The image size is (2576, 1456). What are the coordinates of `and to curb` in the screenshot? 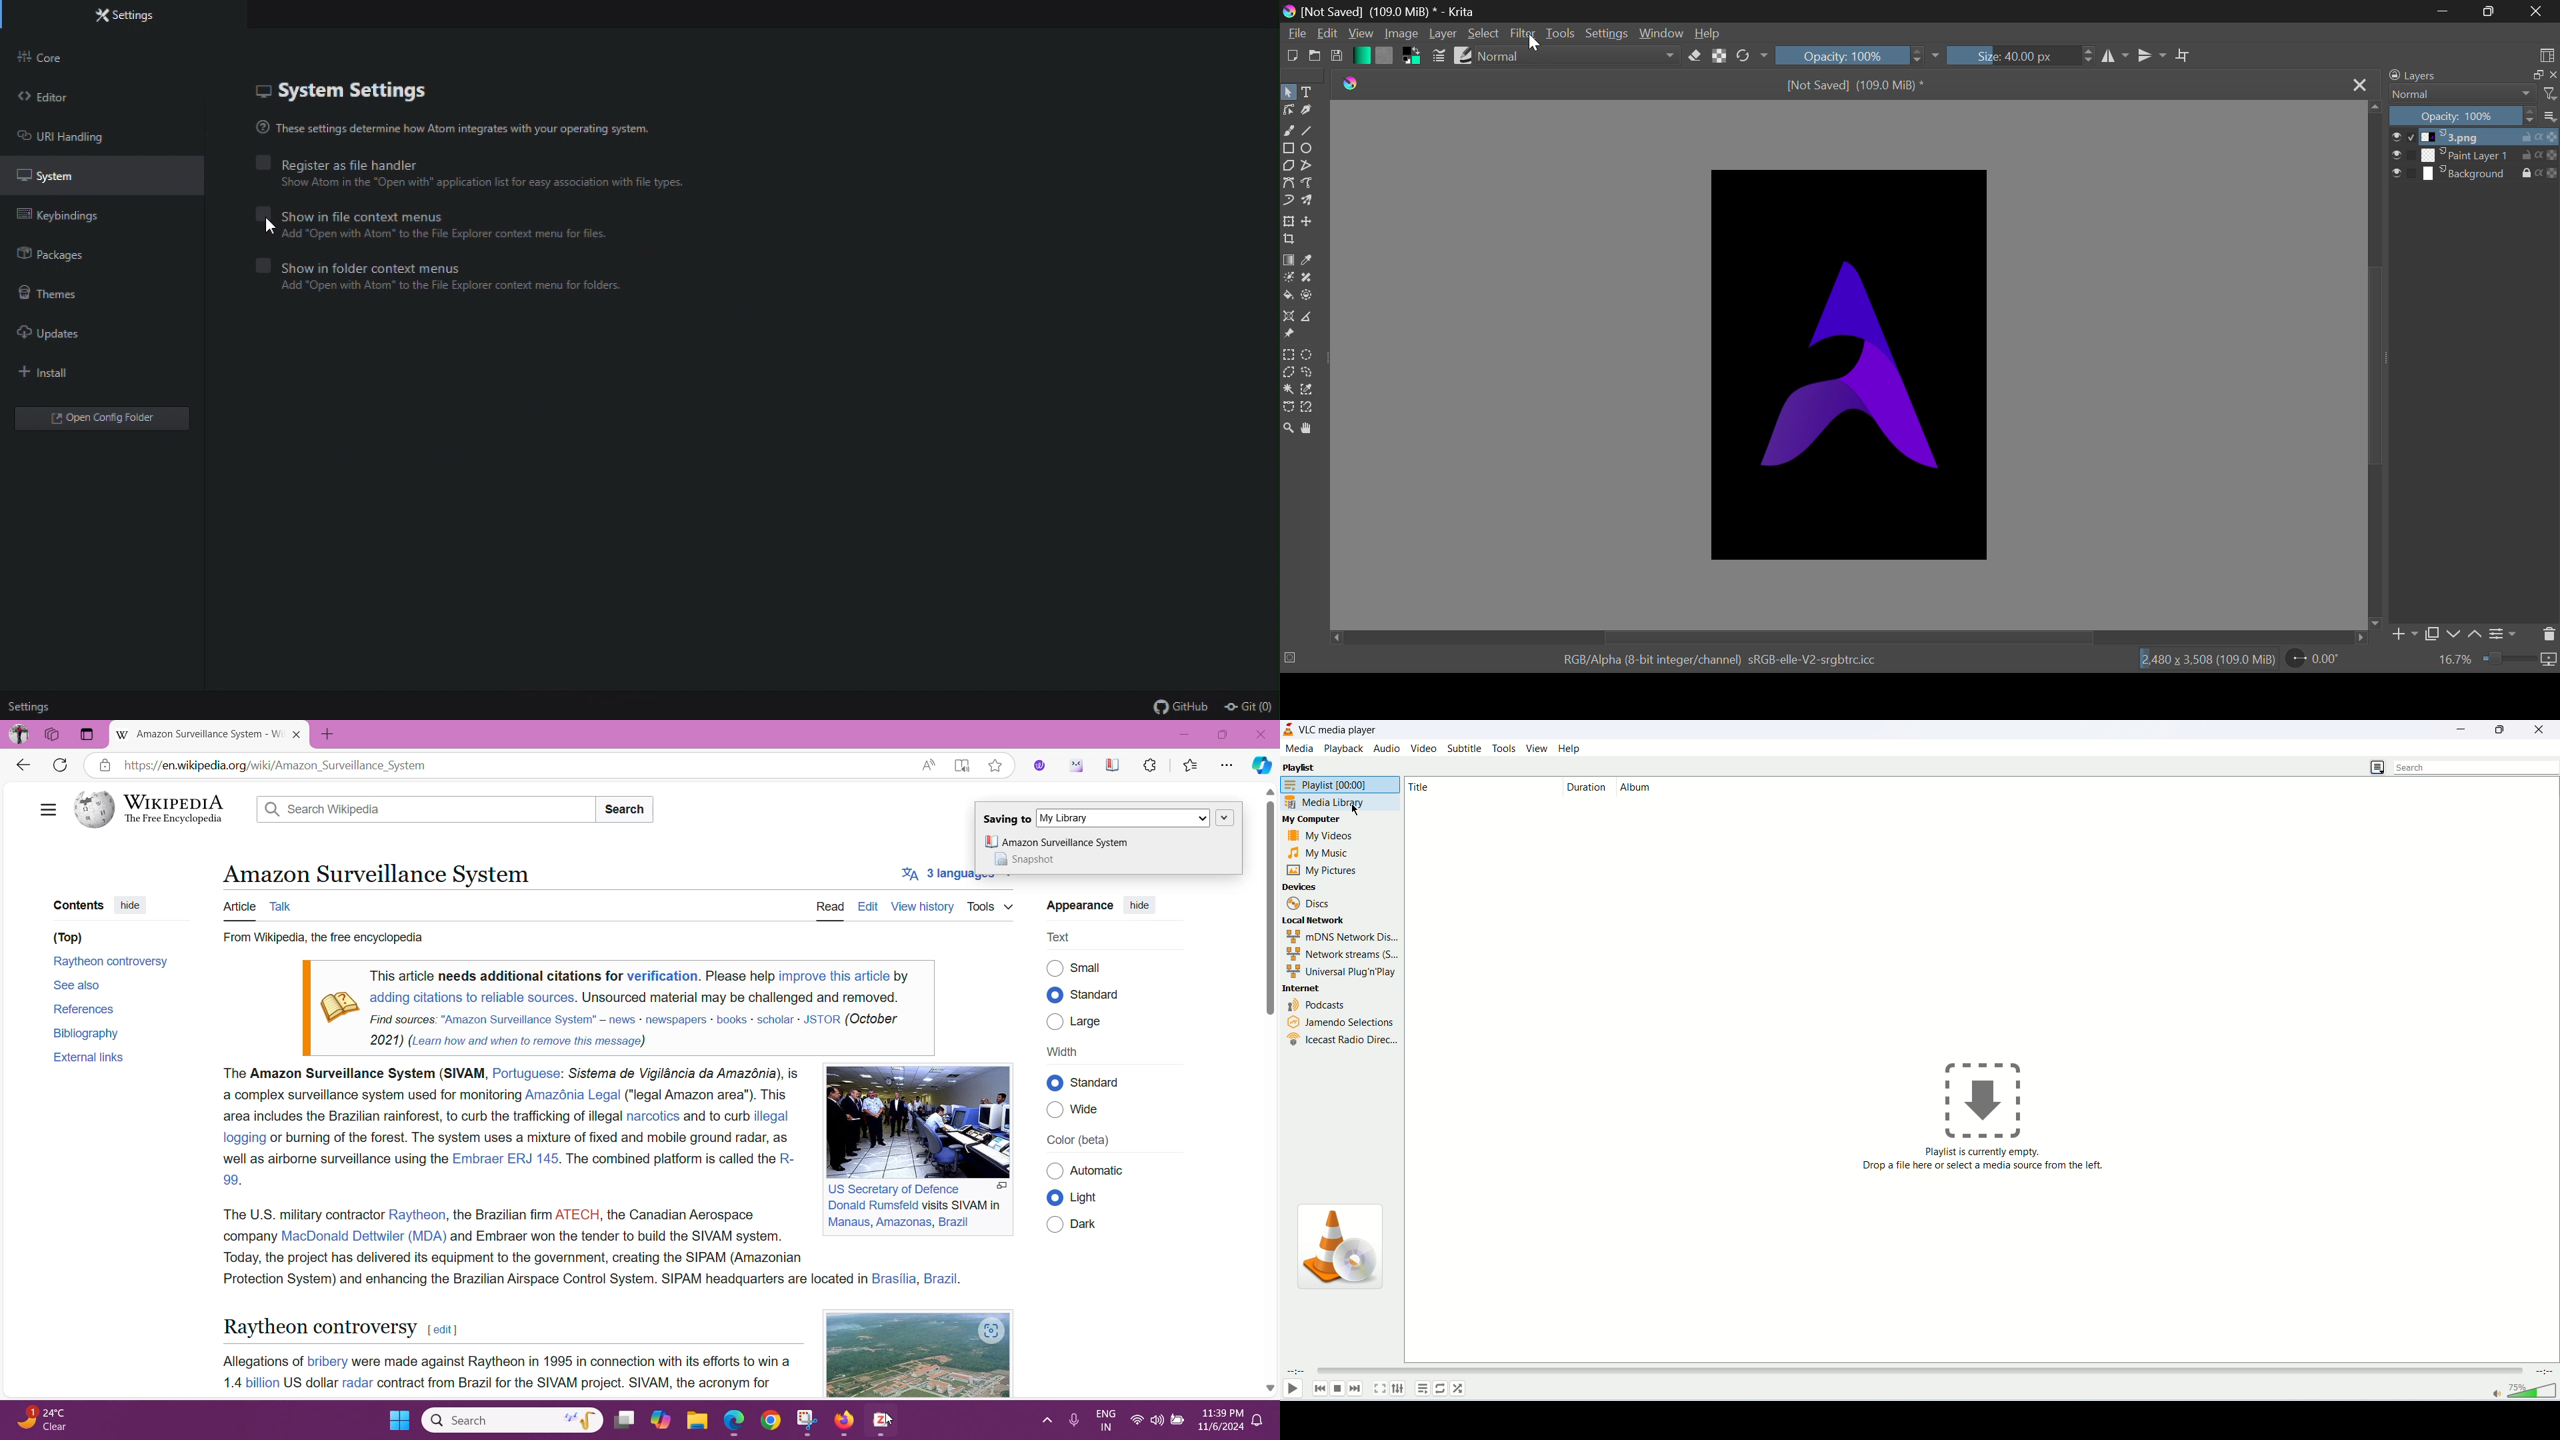 It's located at (715, 1117).